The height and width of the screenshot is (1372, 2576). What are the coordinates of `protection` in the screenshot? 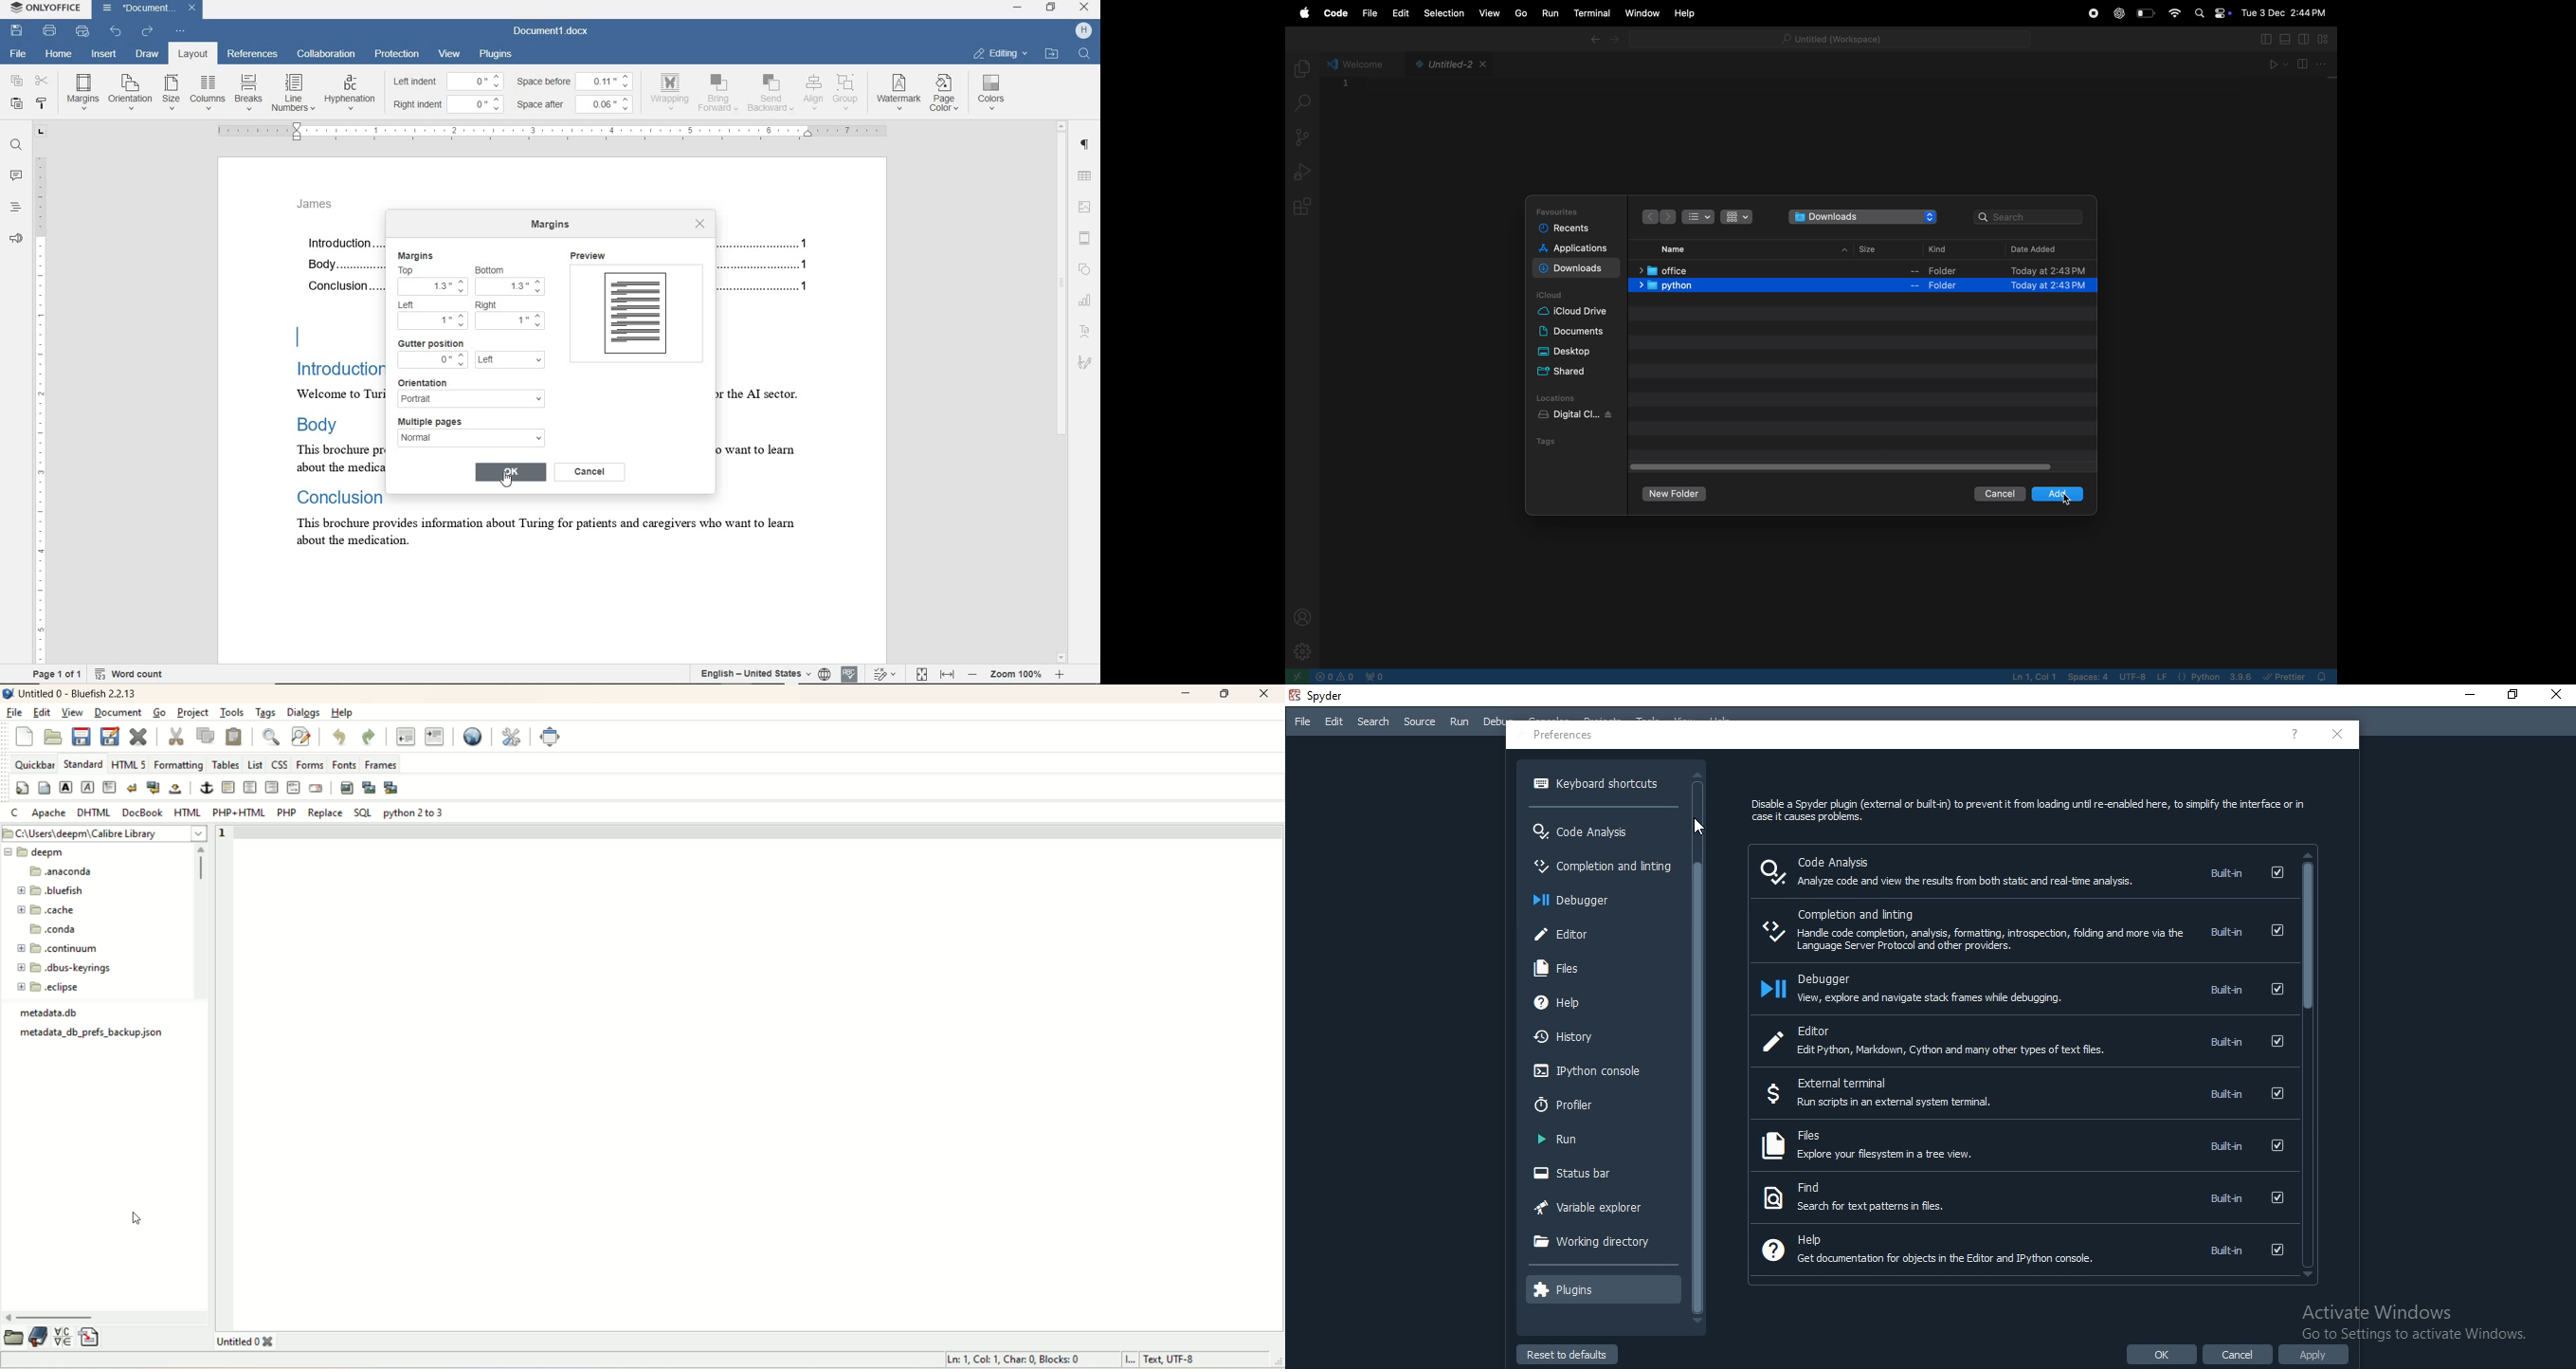 It's located at (397, 53).